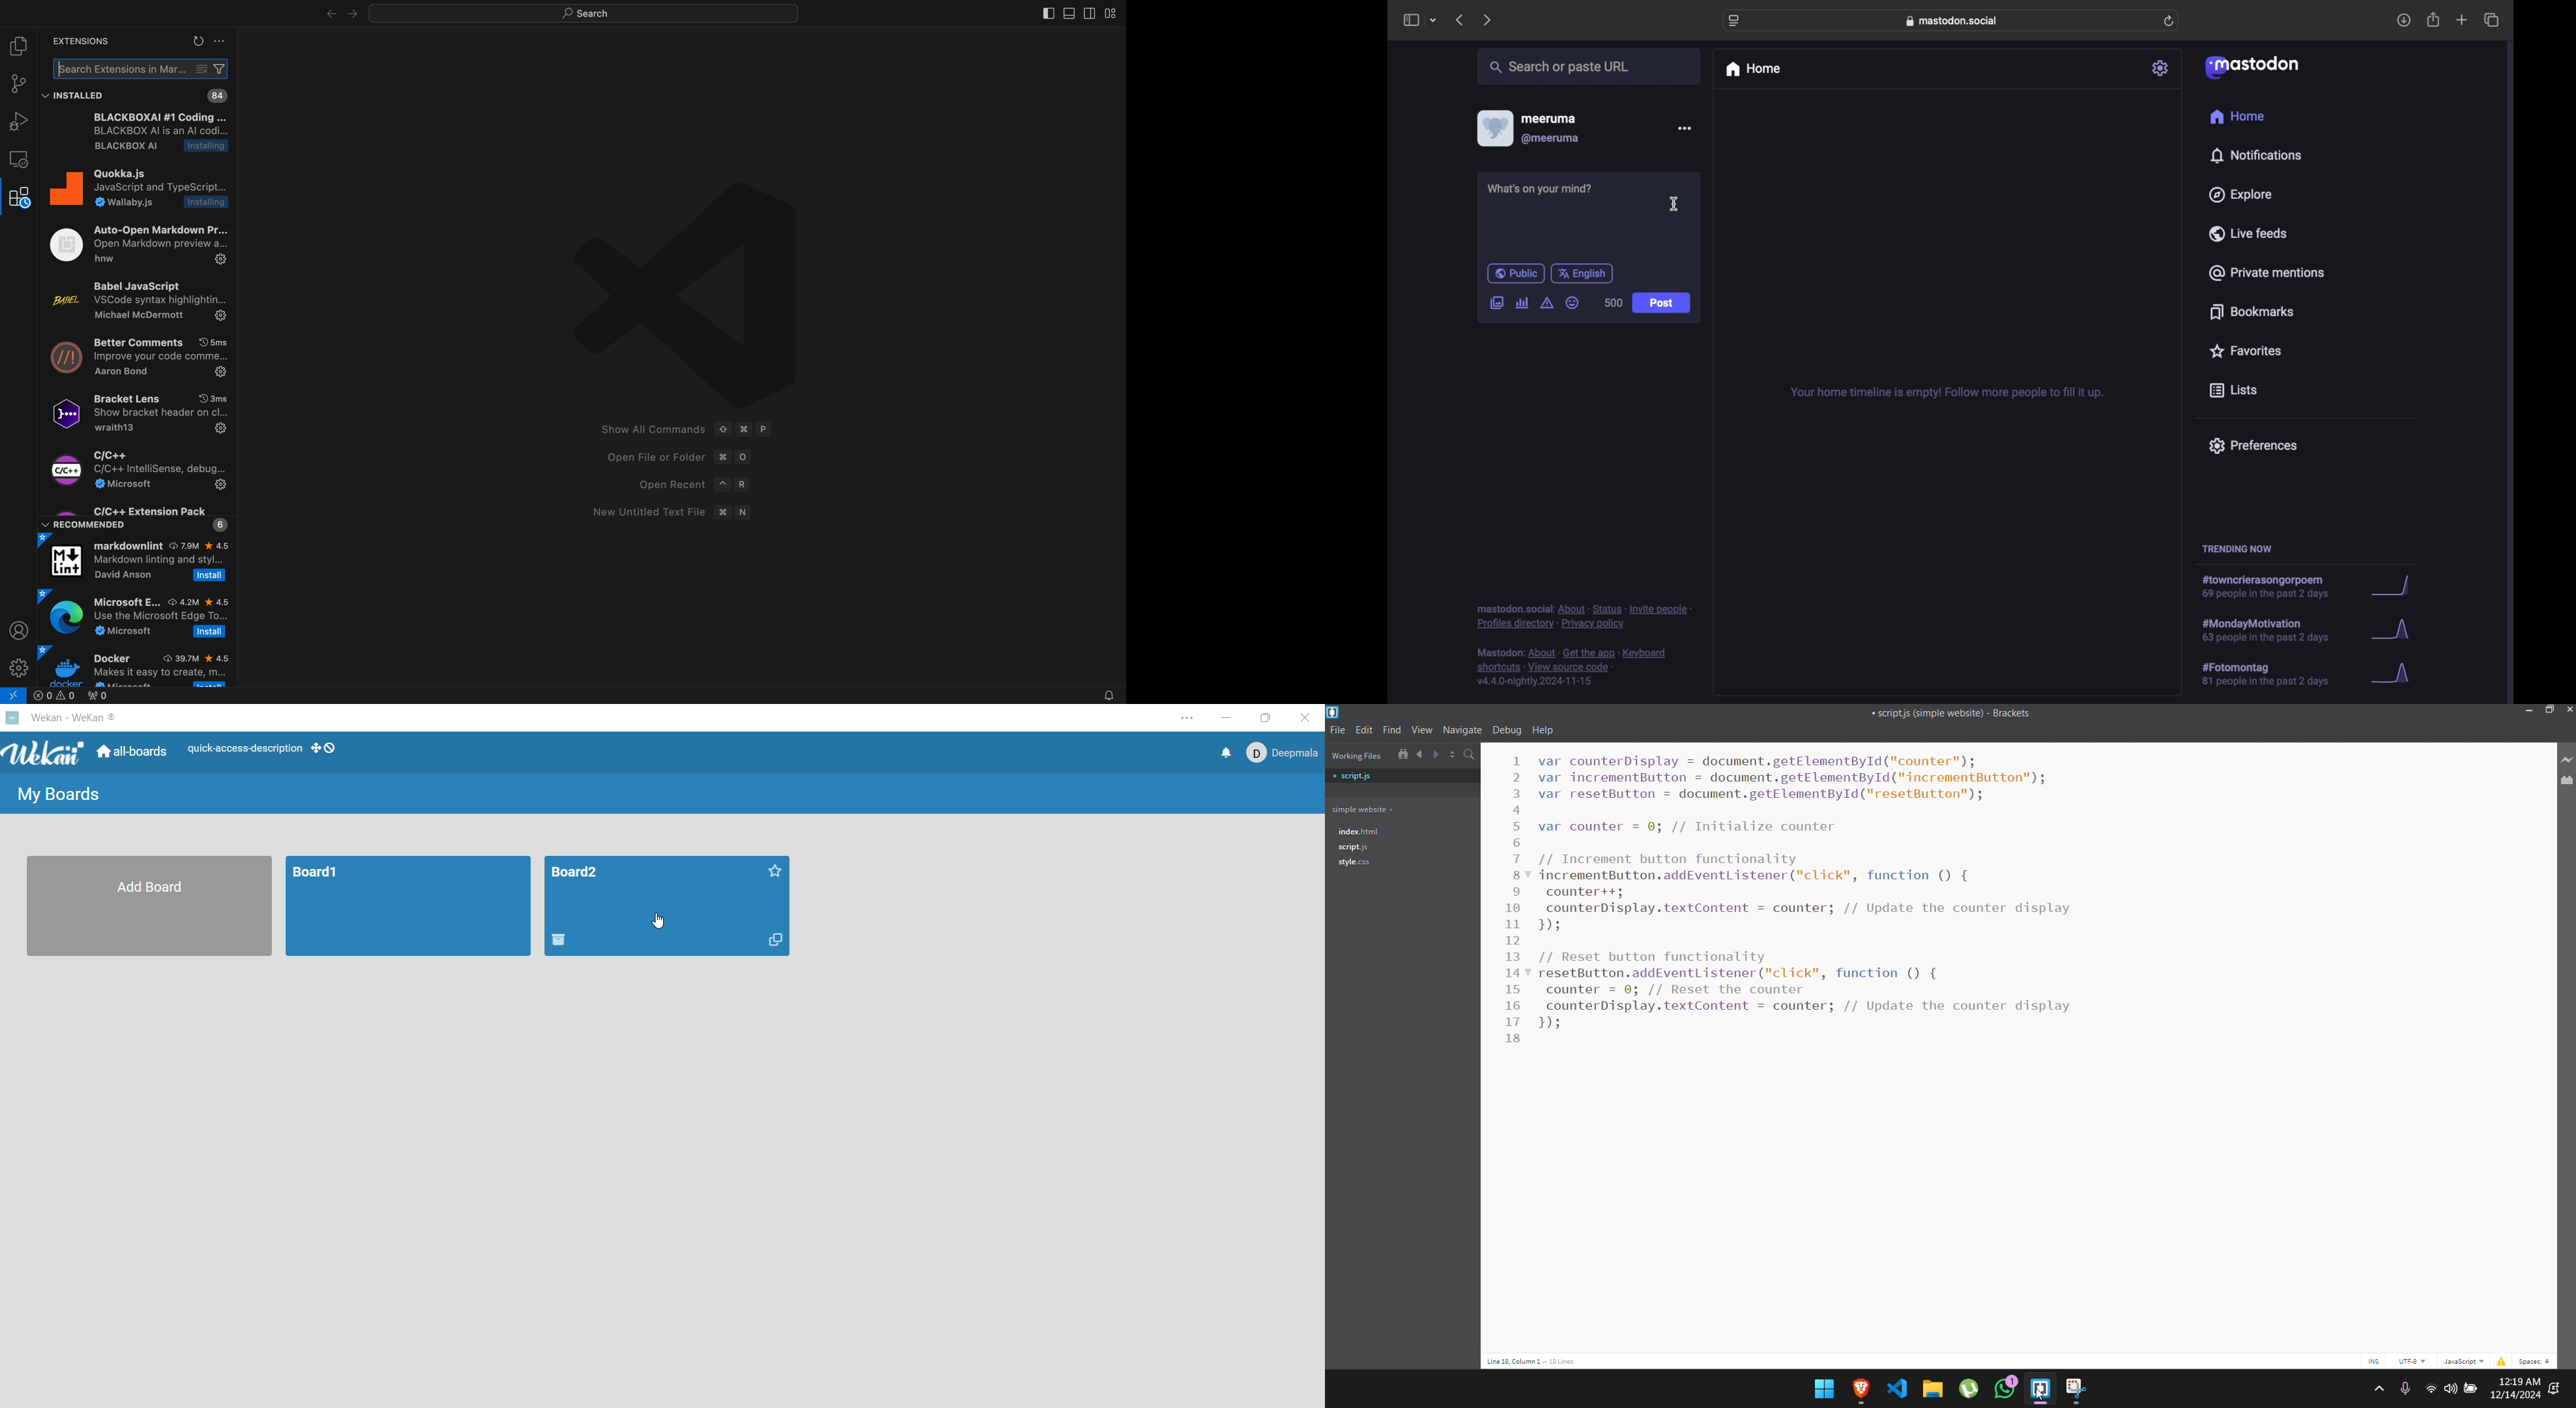 This screenshot has height=1428, width=2576. What do you see at coordinates (1674, 205) in the screenshot?
I see `I beam cursor` at bounding box center [1674, 205].